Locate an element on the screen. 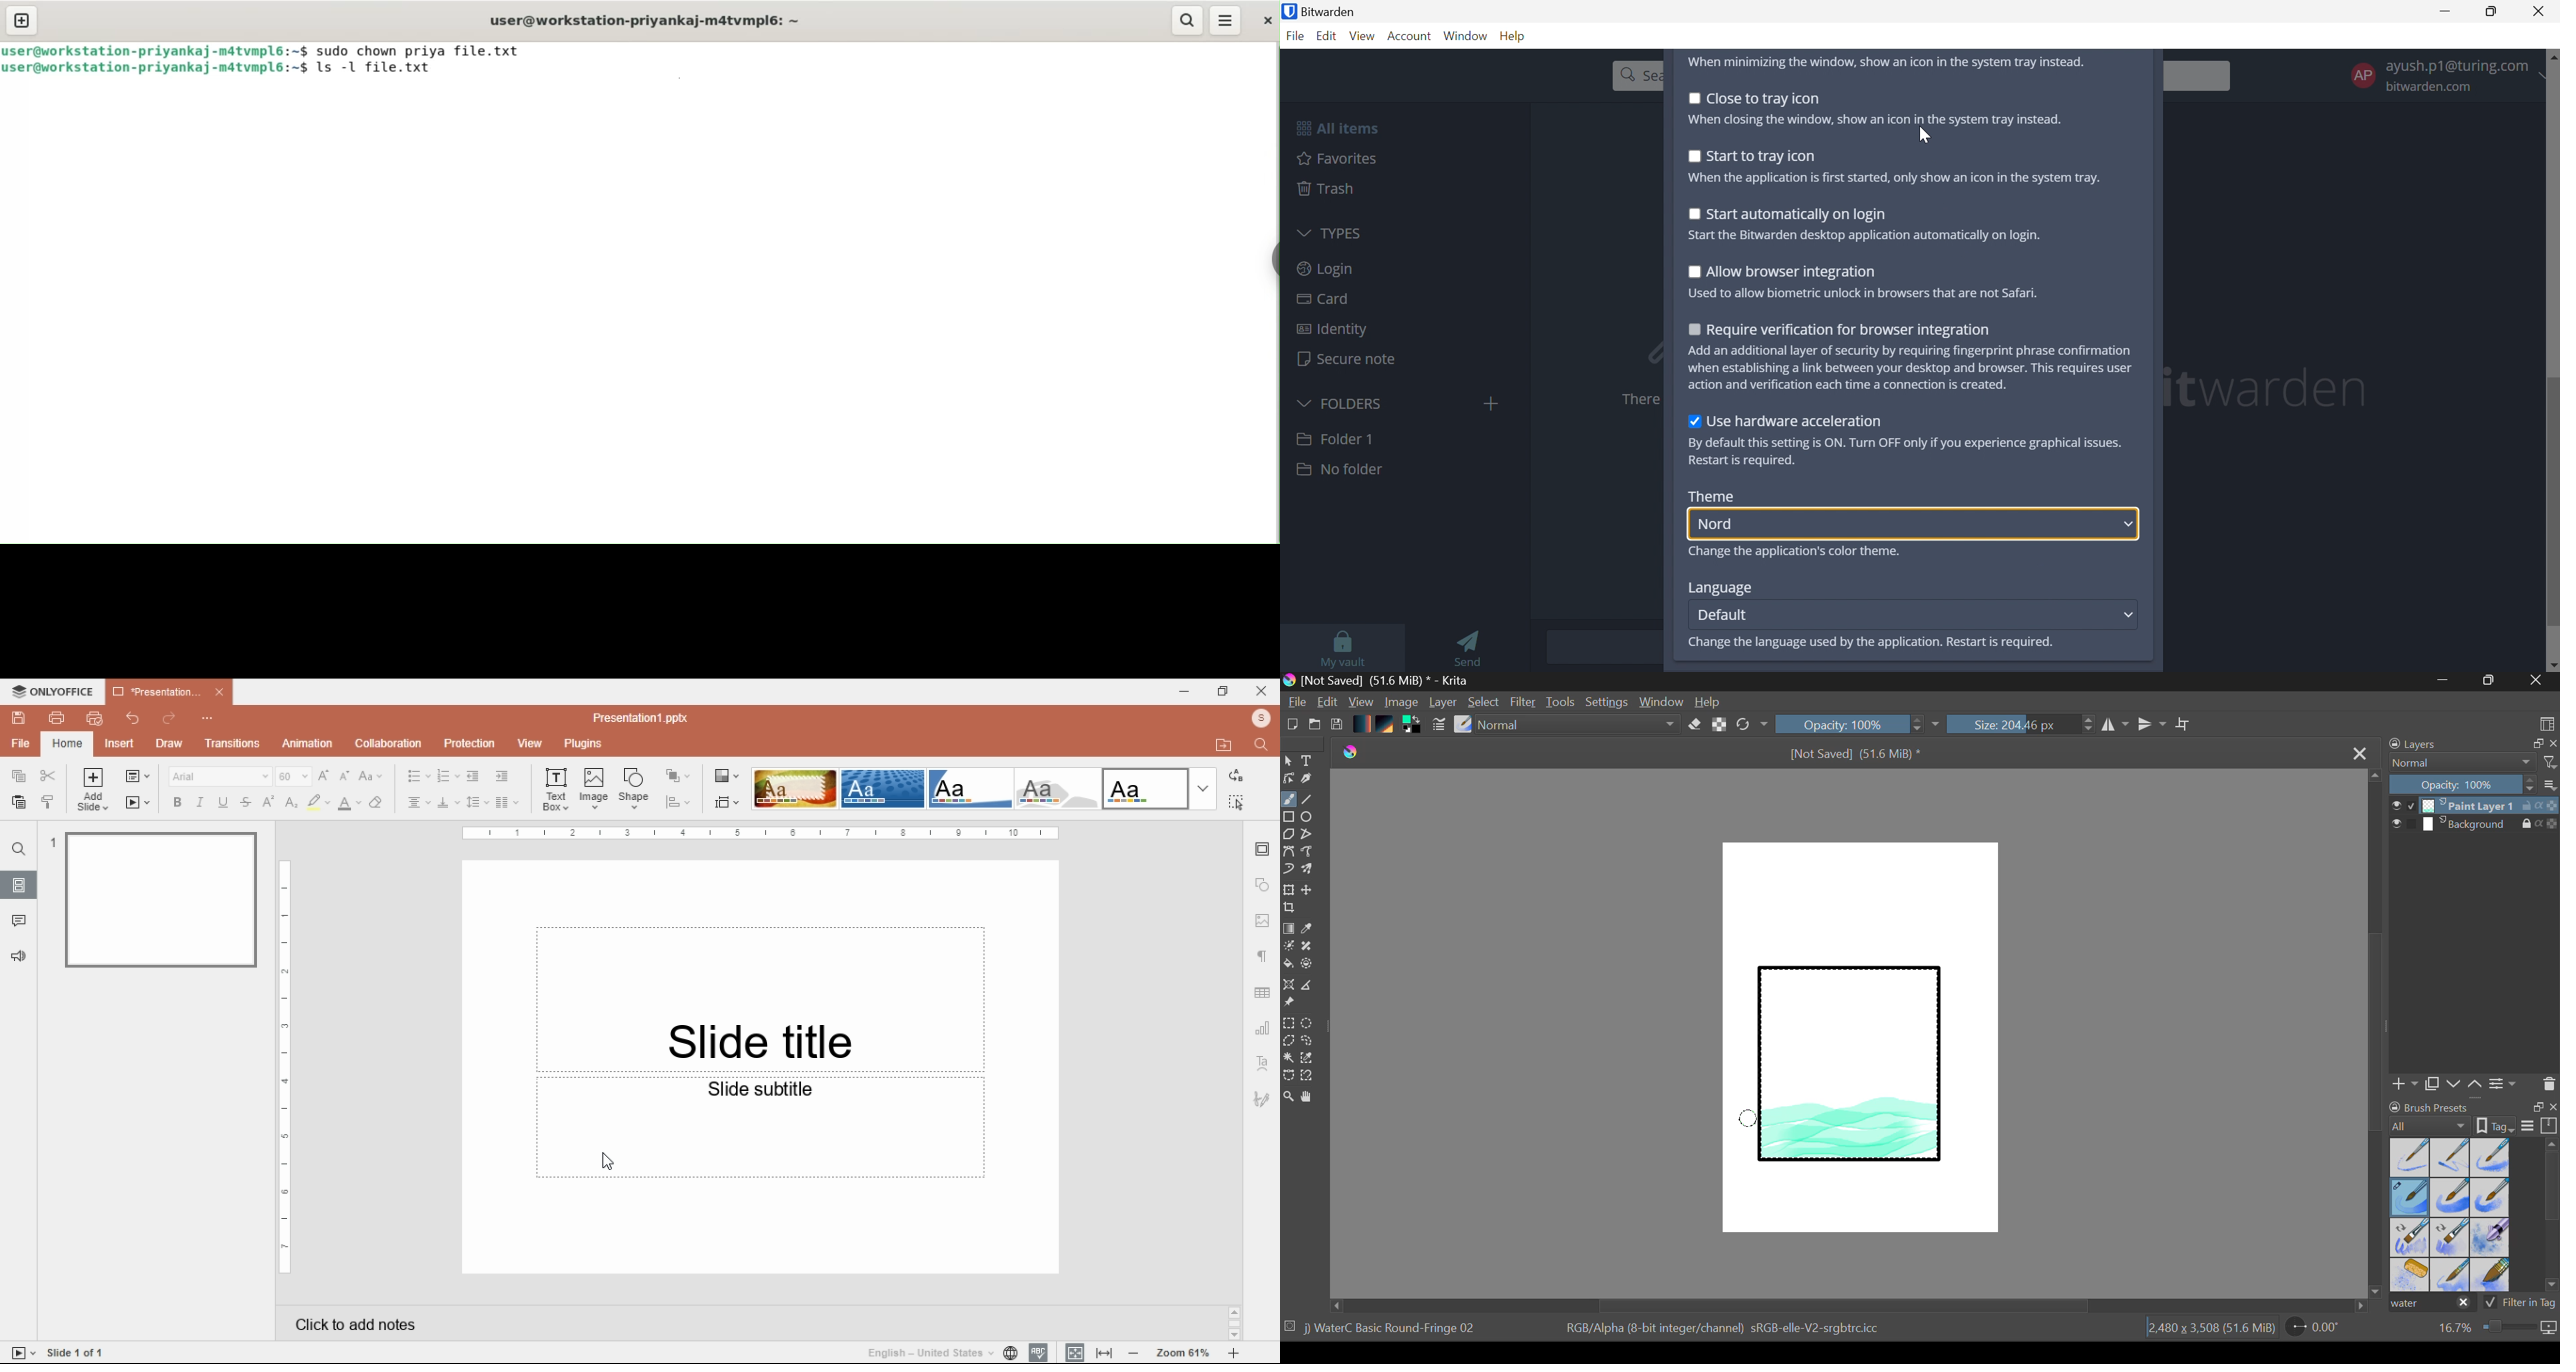  sidebar is located at coordinates (1272, 257).